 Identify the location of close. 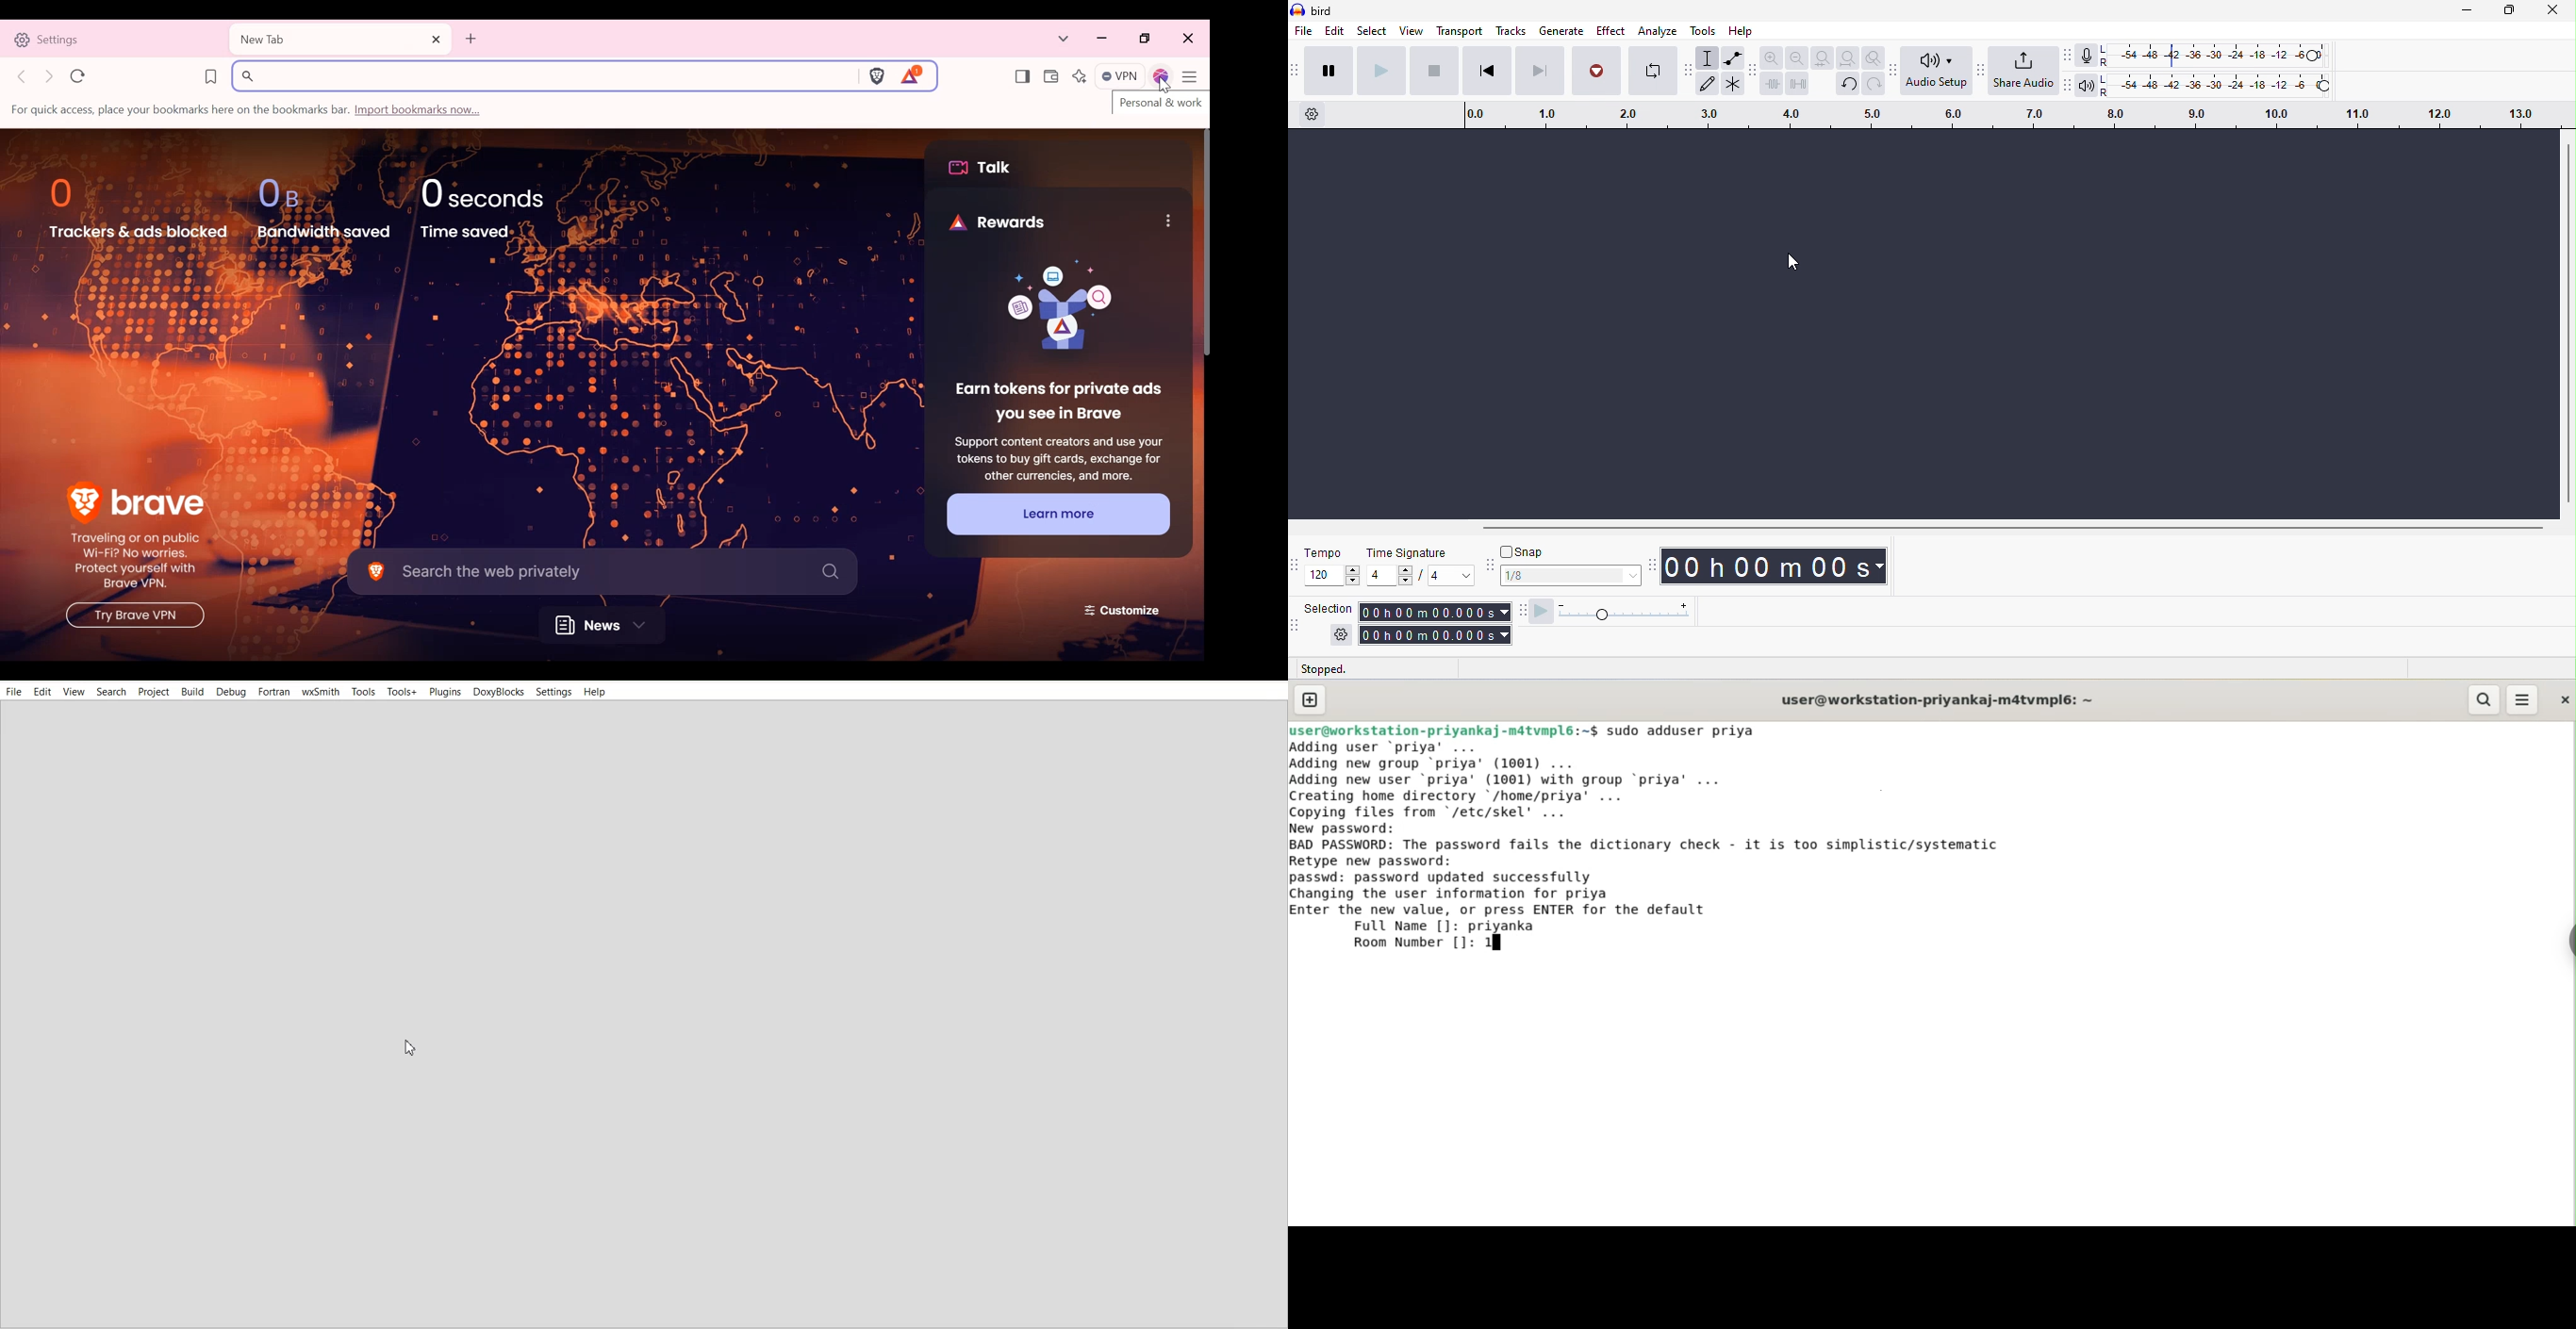
(2552, 12).